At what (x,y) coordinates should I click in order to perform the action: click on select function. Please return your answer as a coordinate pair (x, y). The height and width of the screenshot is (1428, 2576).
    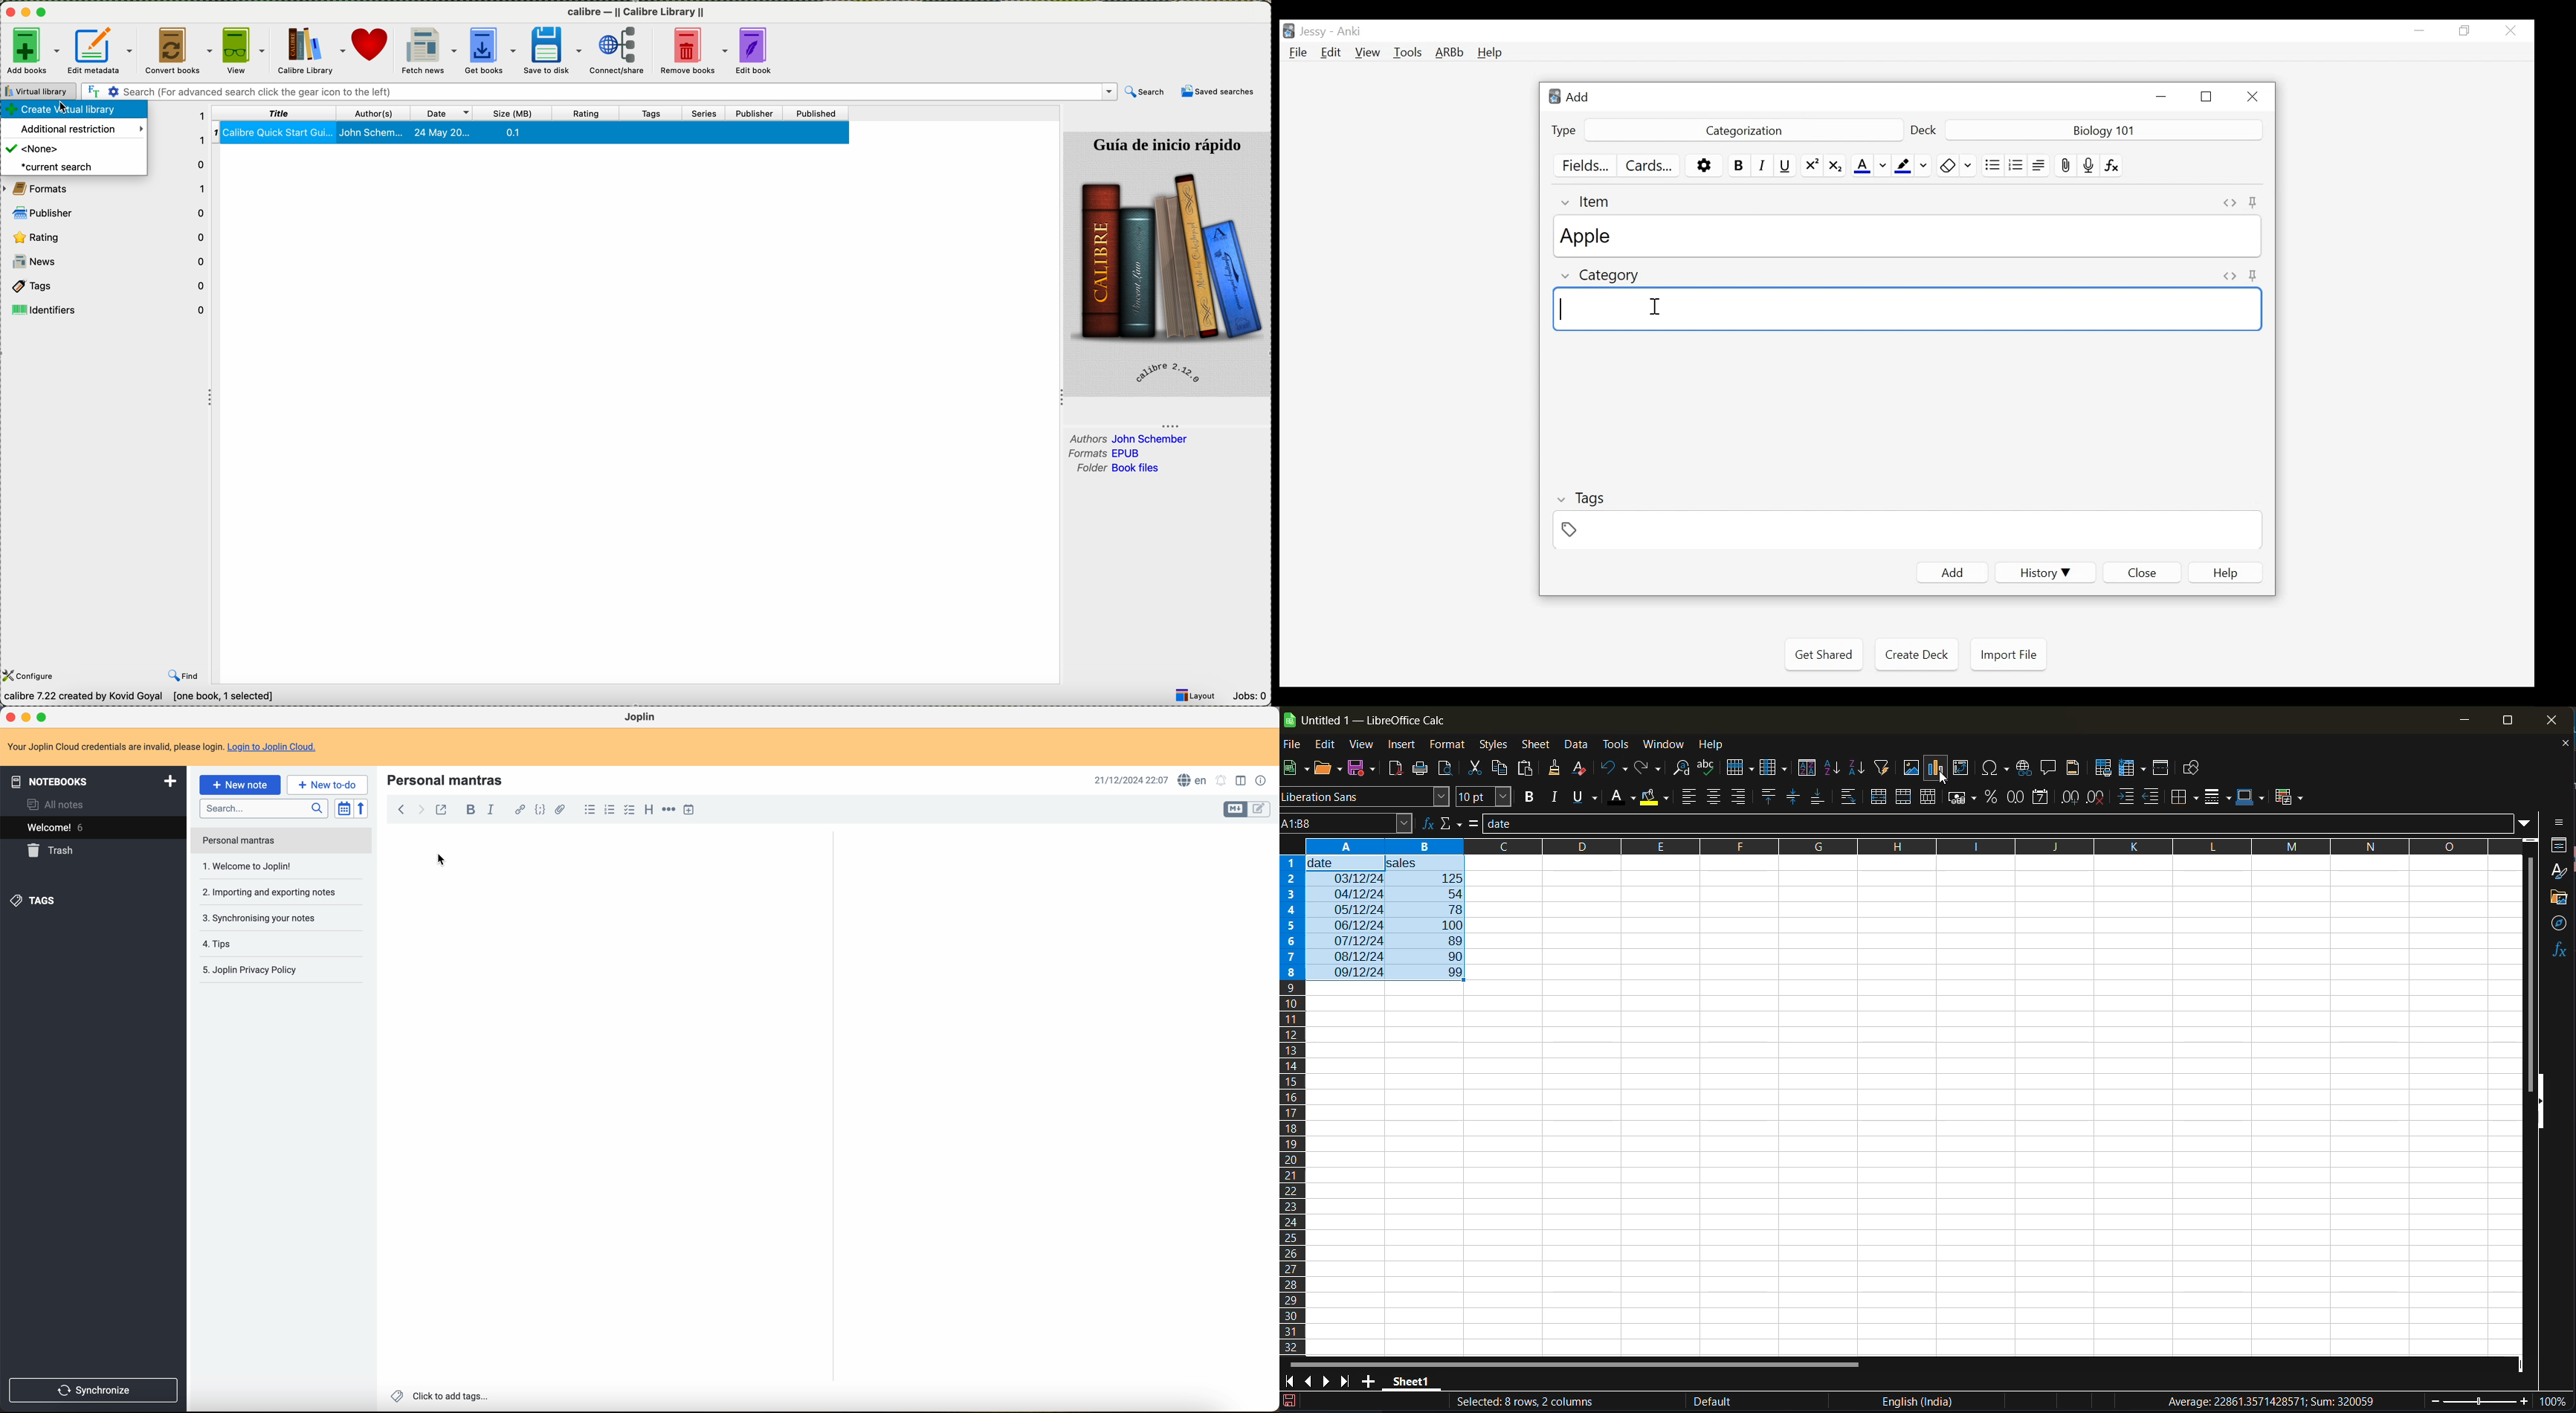
    Looking at the image, I should click on (1450, 823).